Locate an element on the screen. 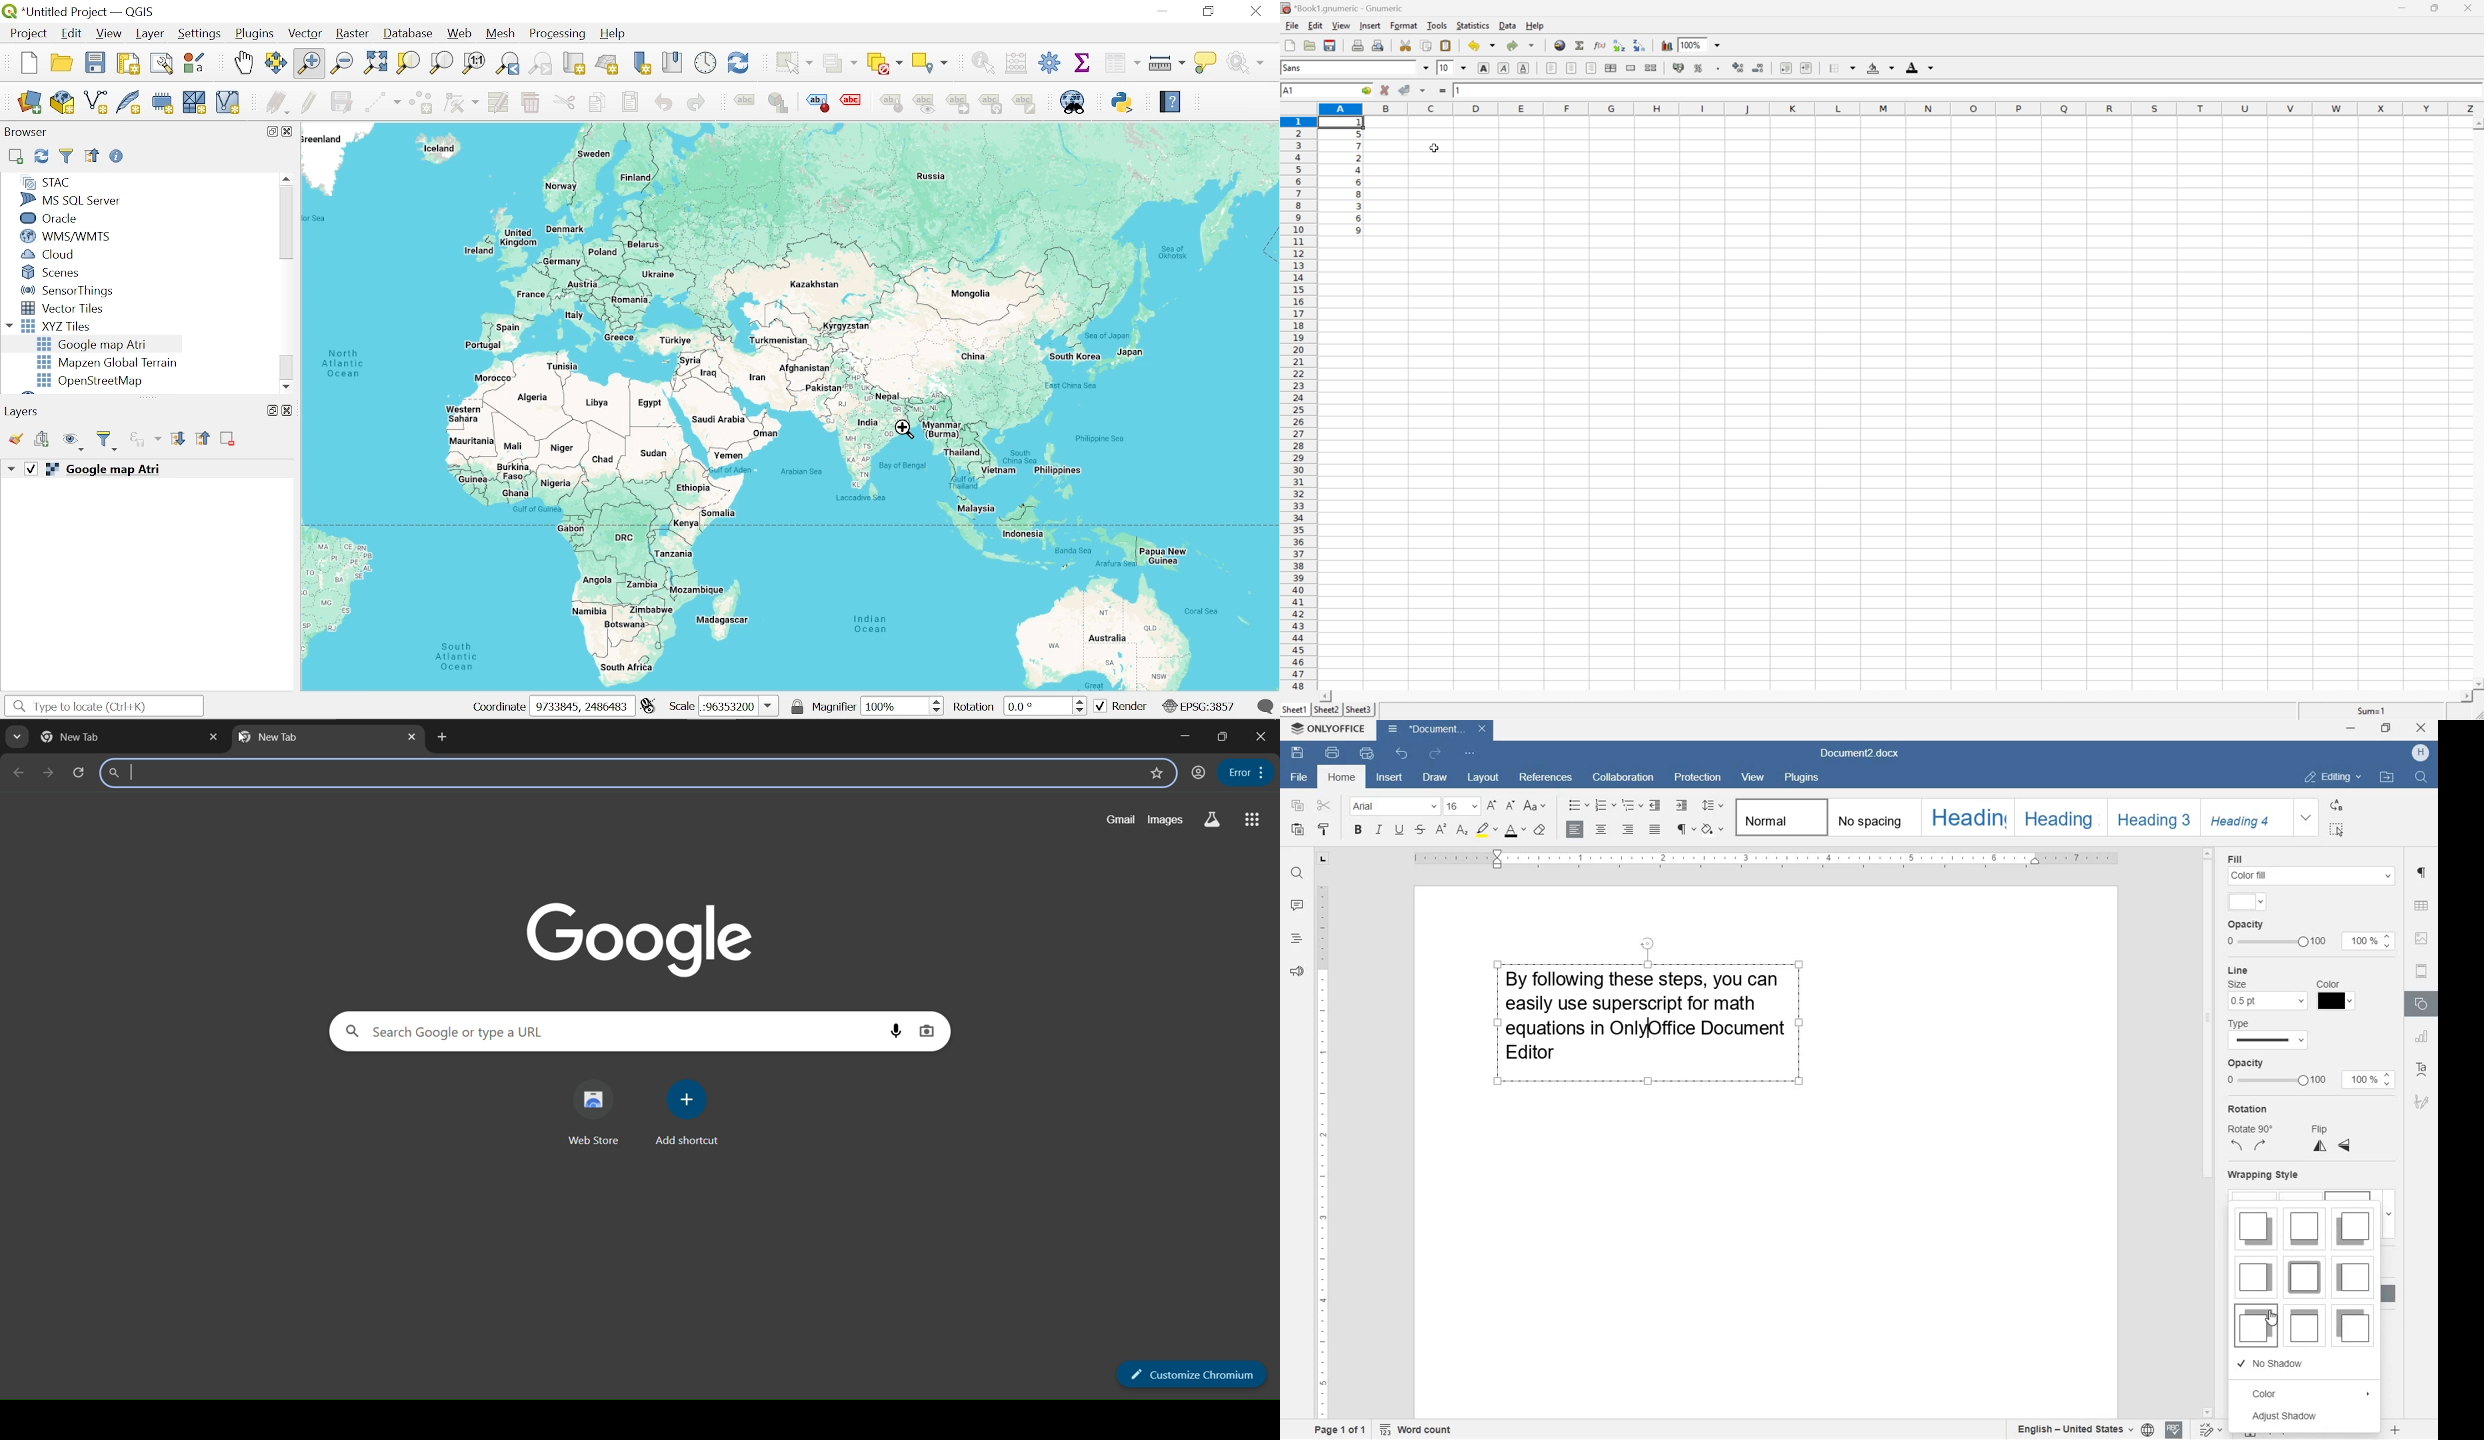  close is located at coordinates (2469, 7).